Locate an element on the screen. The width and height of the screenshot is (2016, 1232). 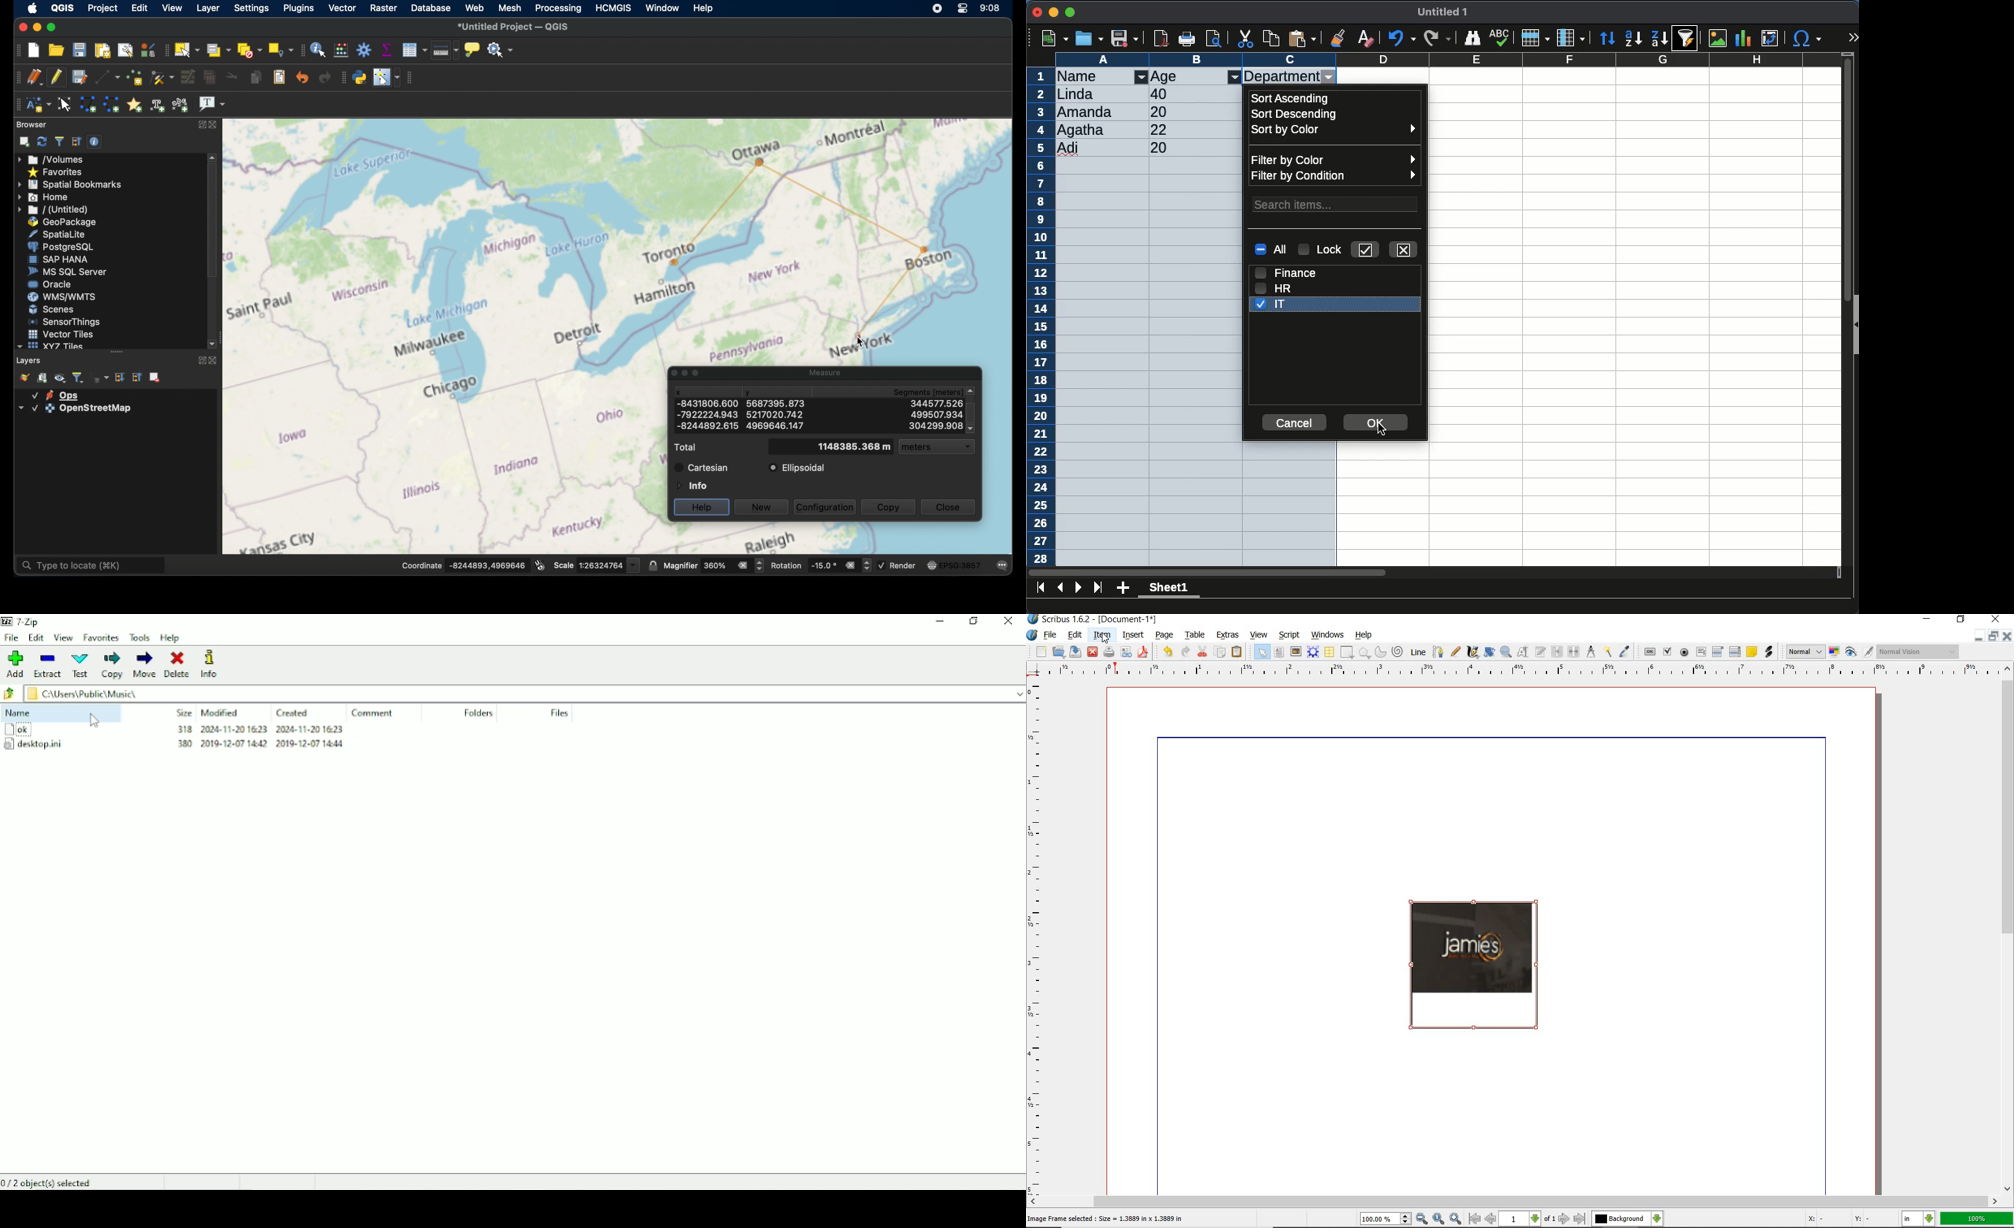
scrollbar is located at coordinates (1515, 1201).